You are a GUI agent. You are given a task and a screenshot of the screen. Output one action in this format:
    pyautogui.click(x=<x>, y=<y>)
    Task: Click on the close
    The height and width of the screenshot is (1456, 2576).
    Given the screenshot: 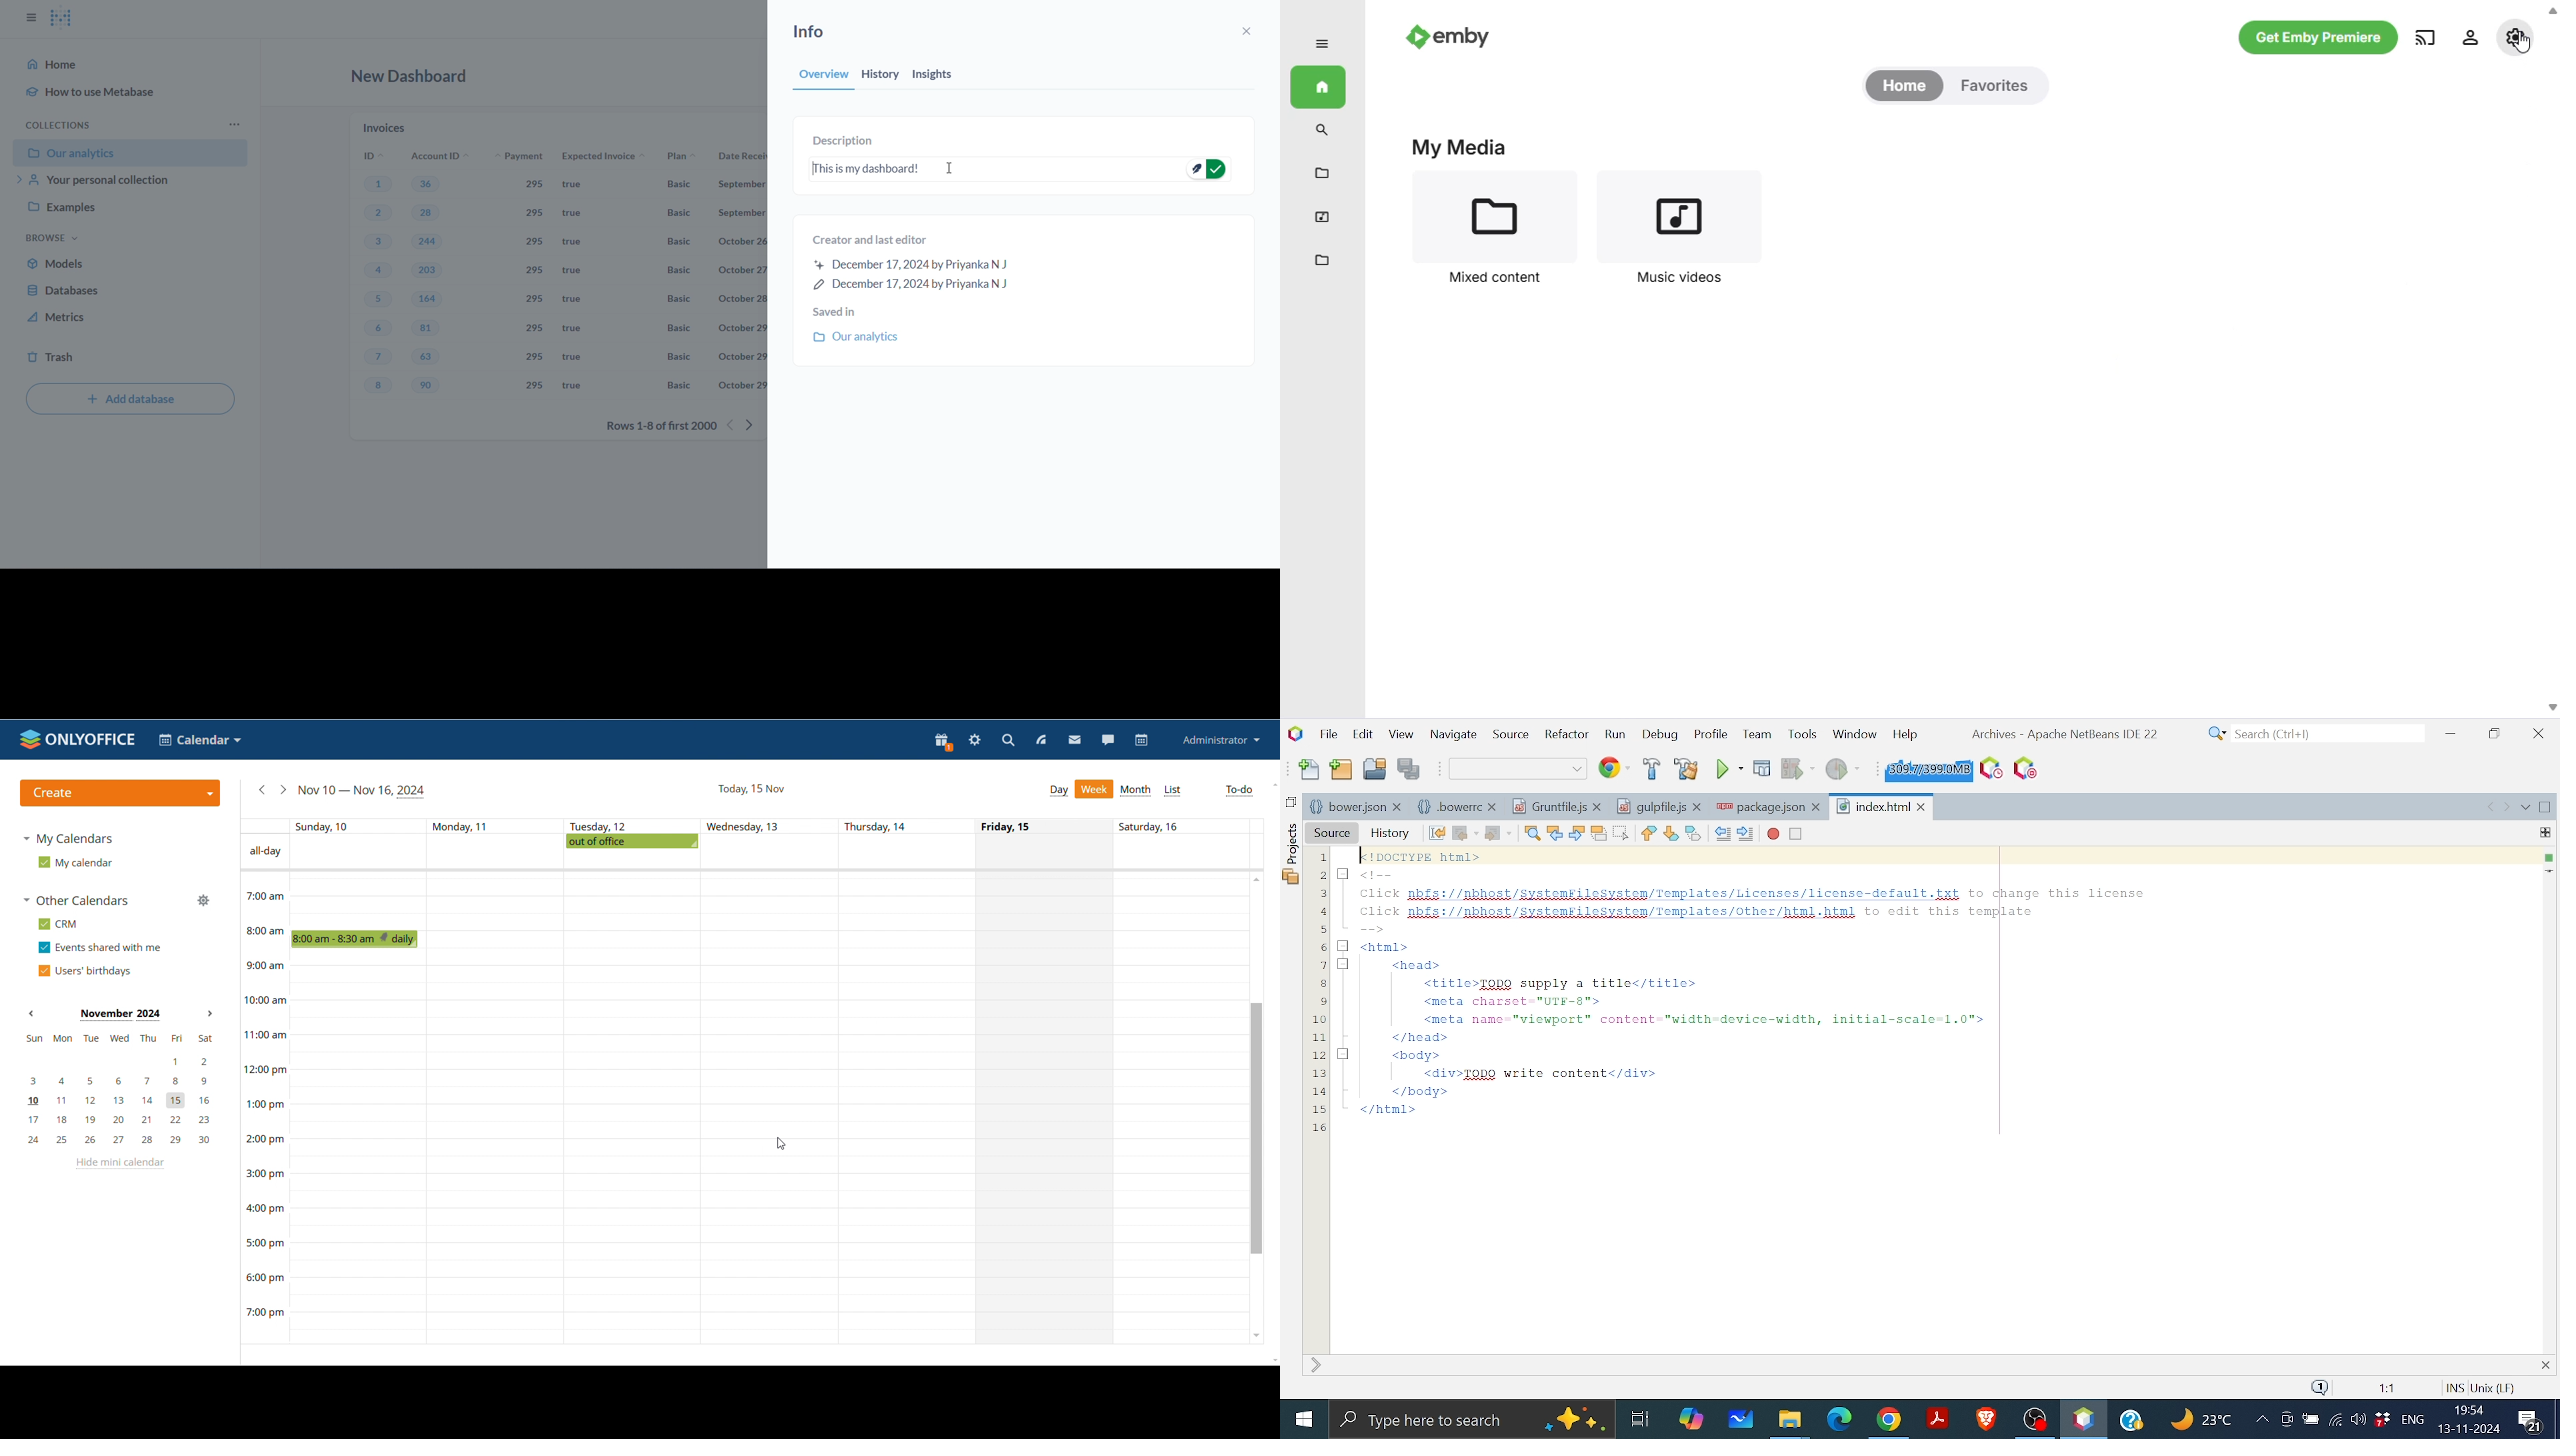 What is the action you would take?
    pyautogui.click(x=1700, y=806)
    